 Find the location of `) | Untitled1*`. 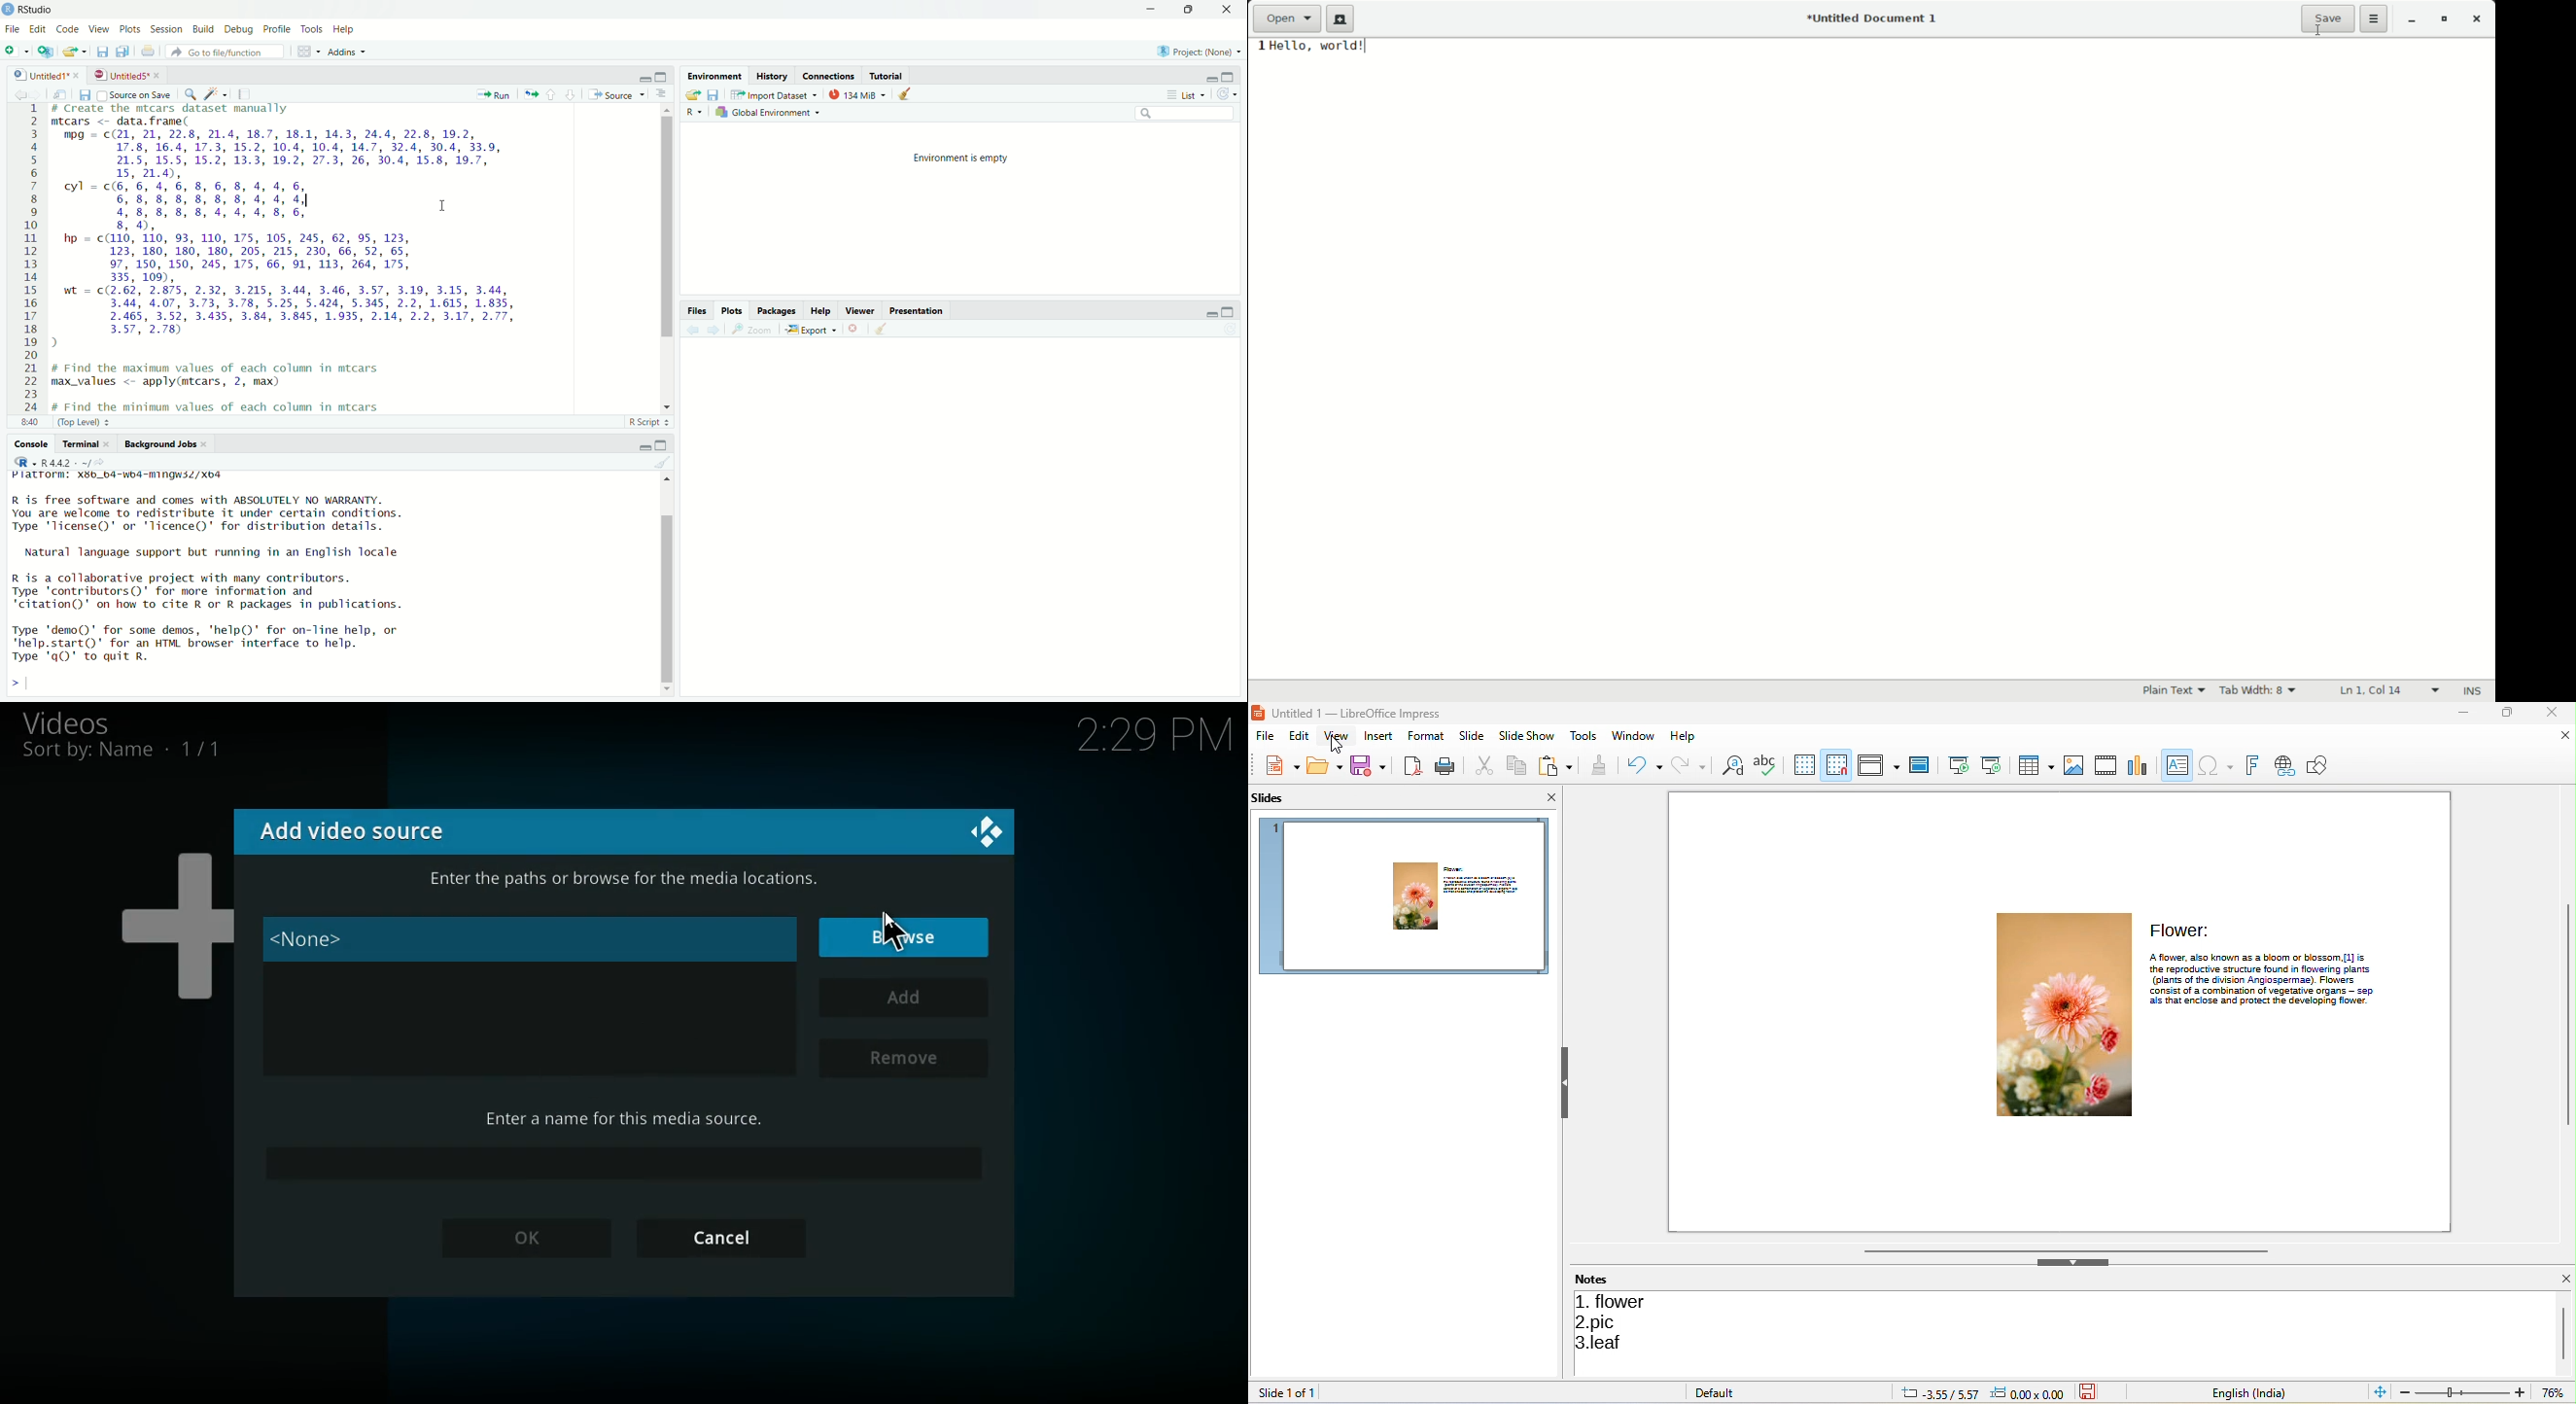

) | Untitled1* is located at coordinates (45, 73).